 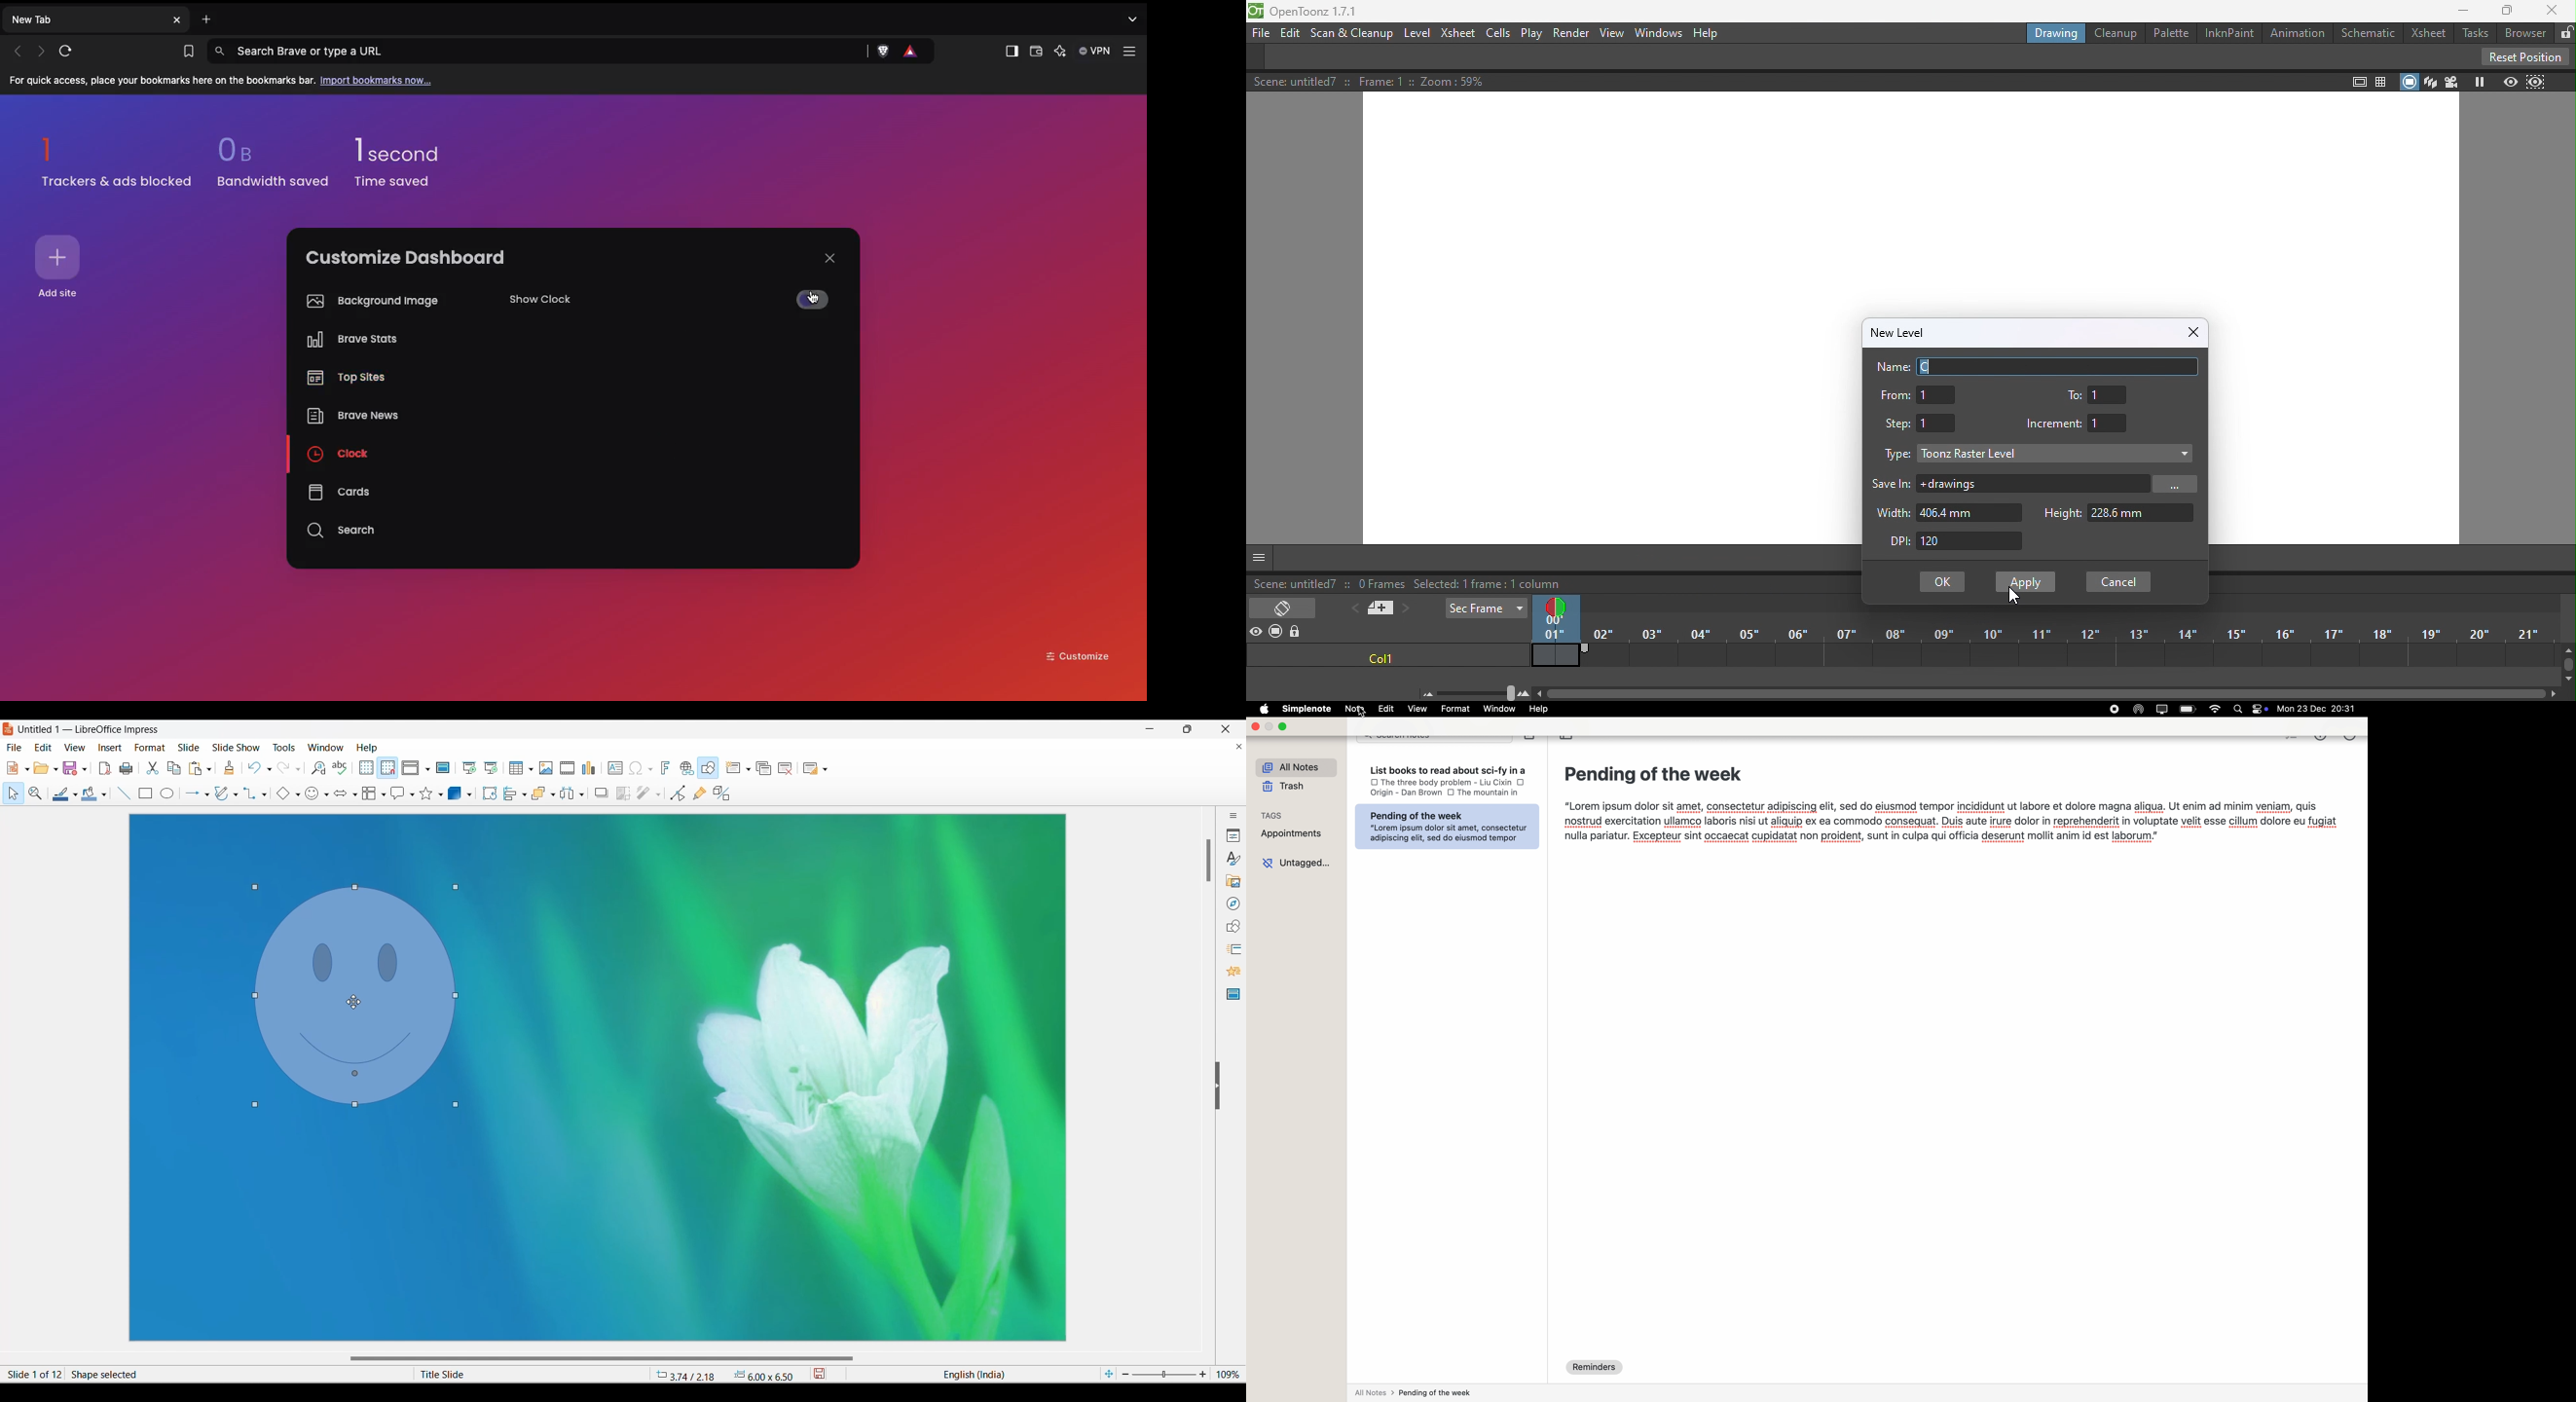 I want to click on Delete slide, so click(x=785, y=769).